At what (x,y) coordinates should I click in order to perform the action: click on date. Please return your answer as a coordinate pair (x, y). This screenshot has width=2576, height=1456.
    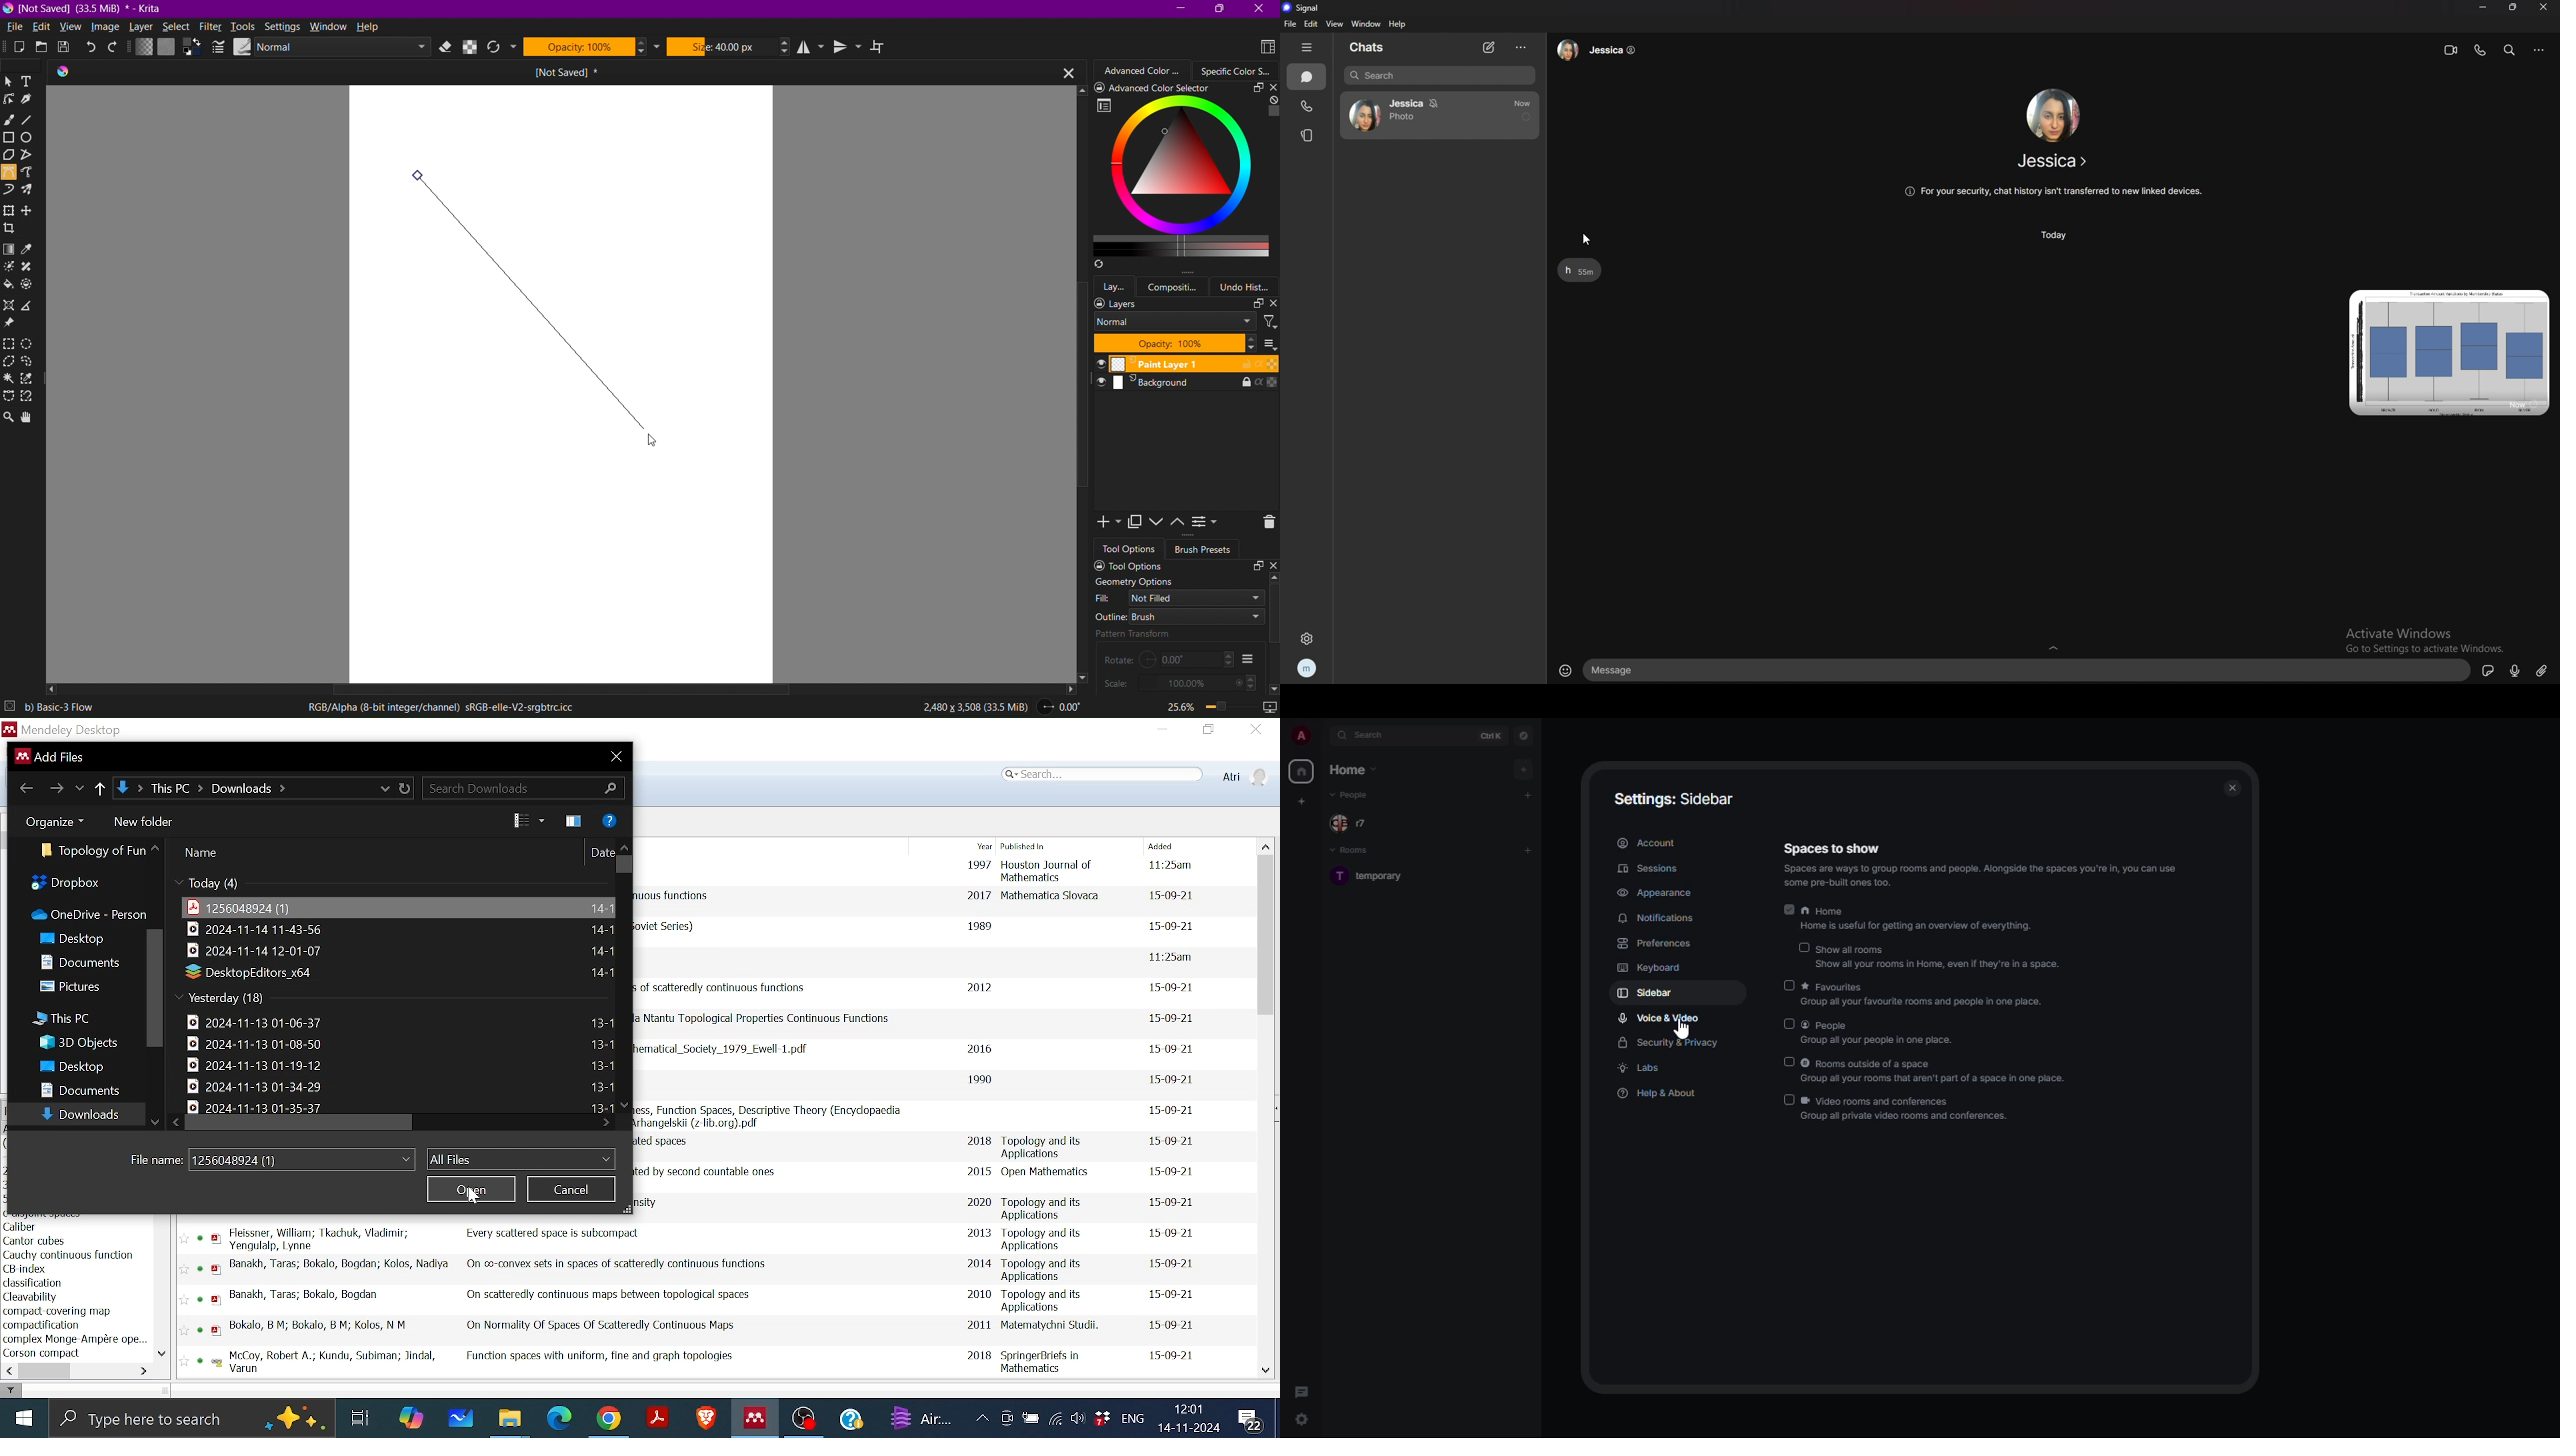
    Looking at the image, I should click on (1168, 987).